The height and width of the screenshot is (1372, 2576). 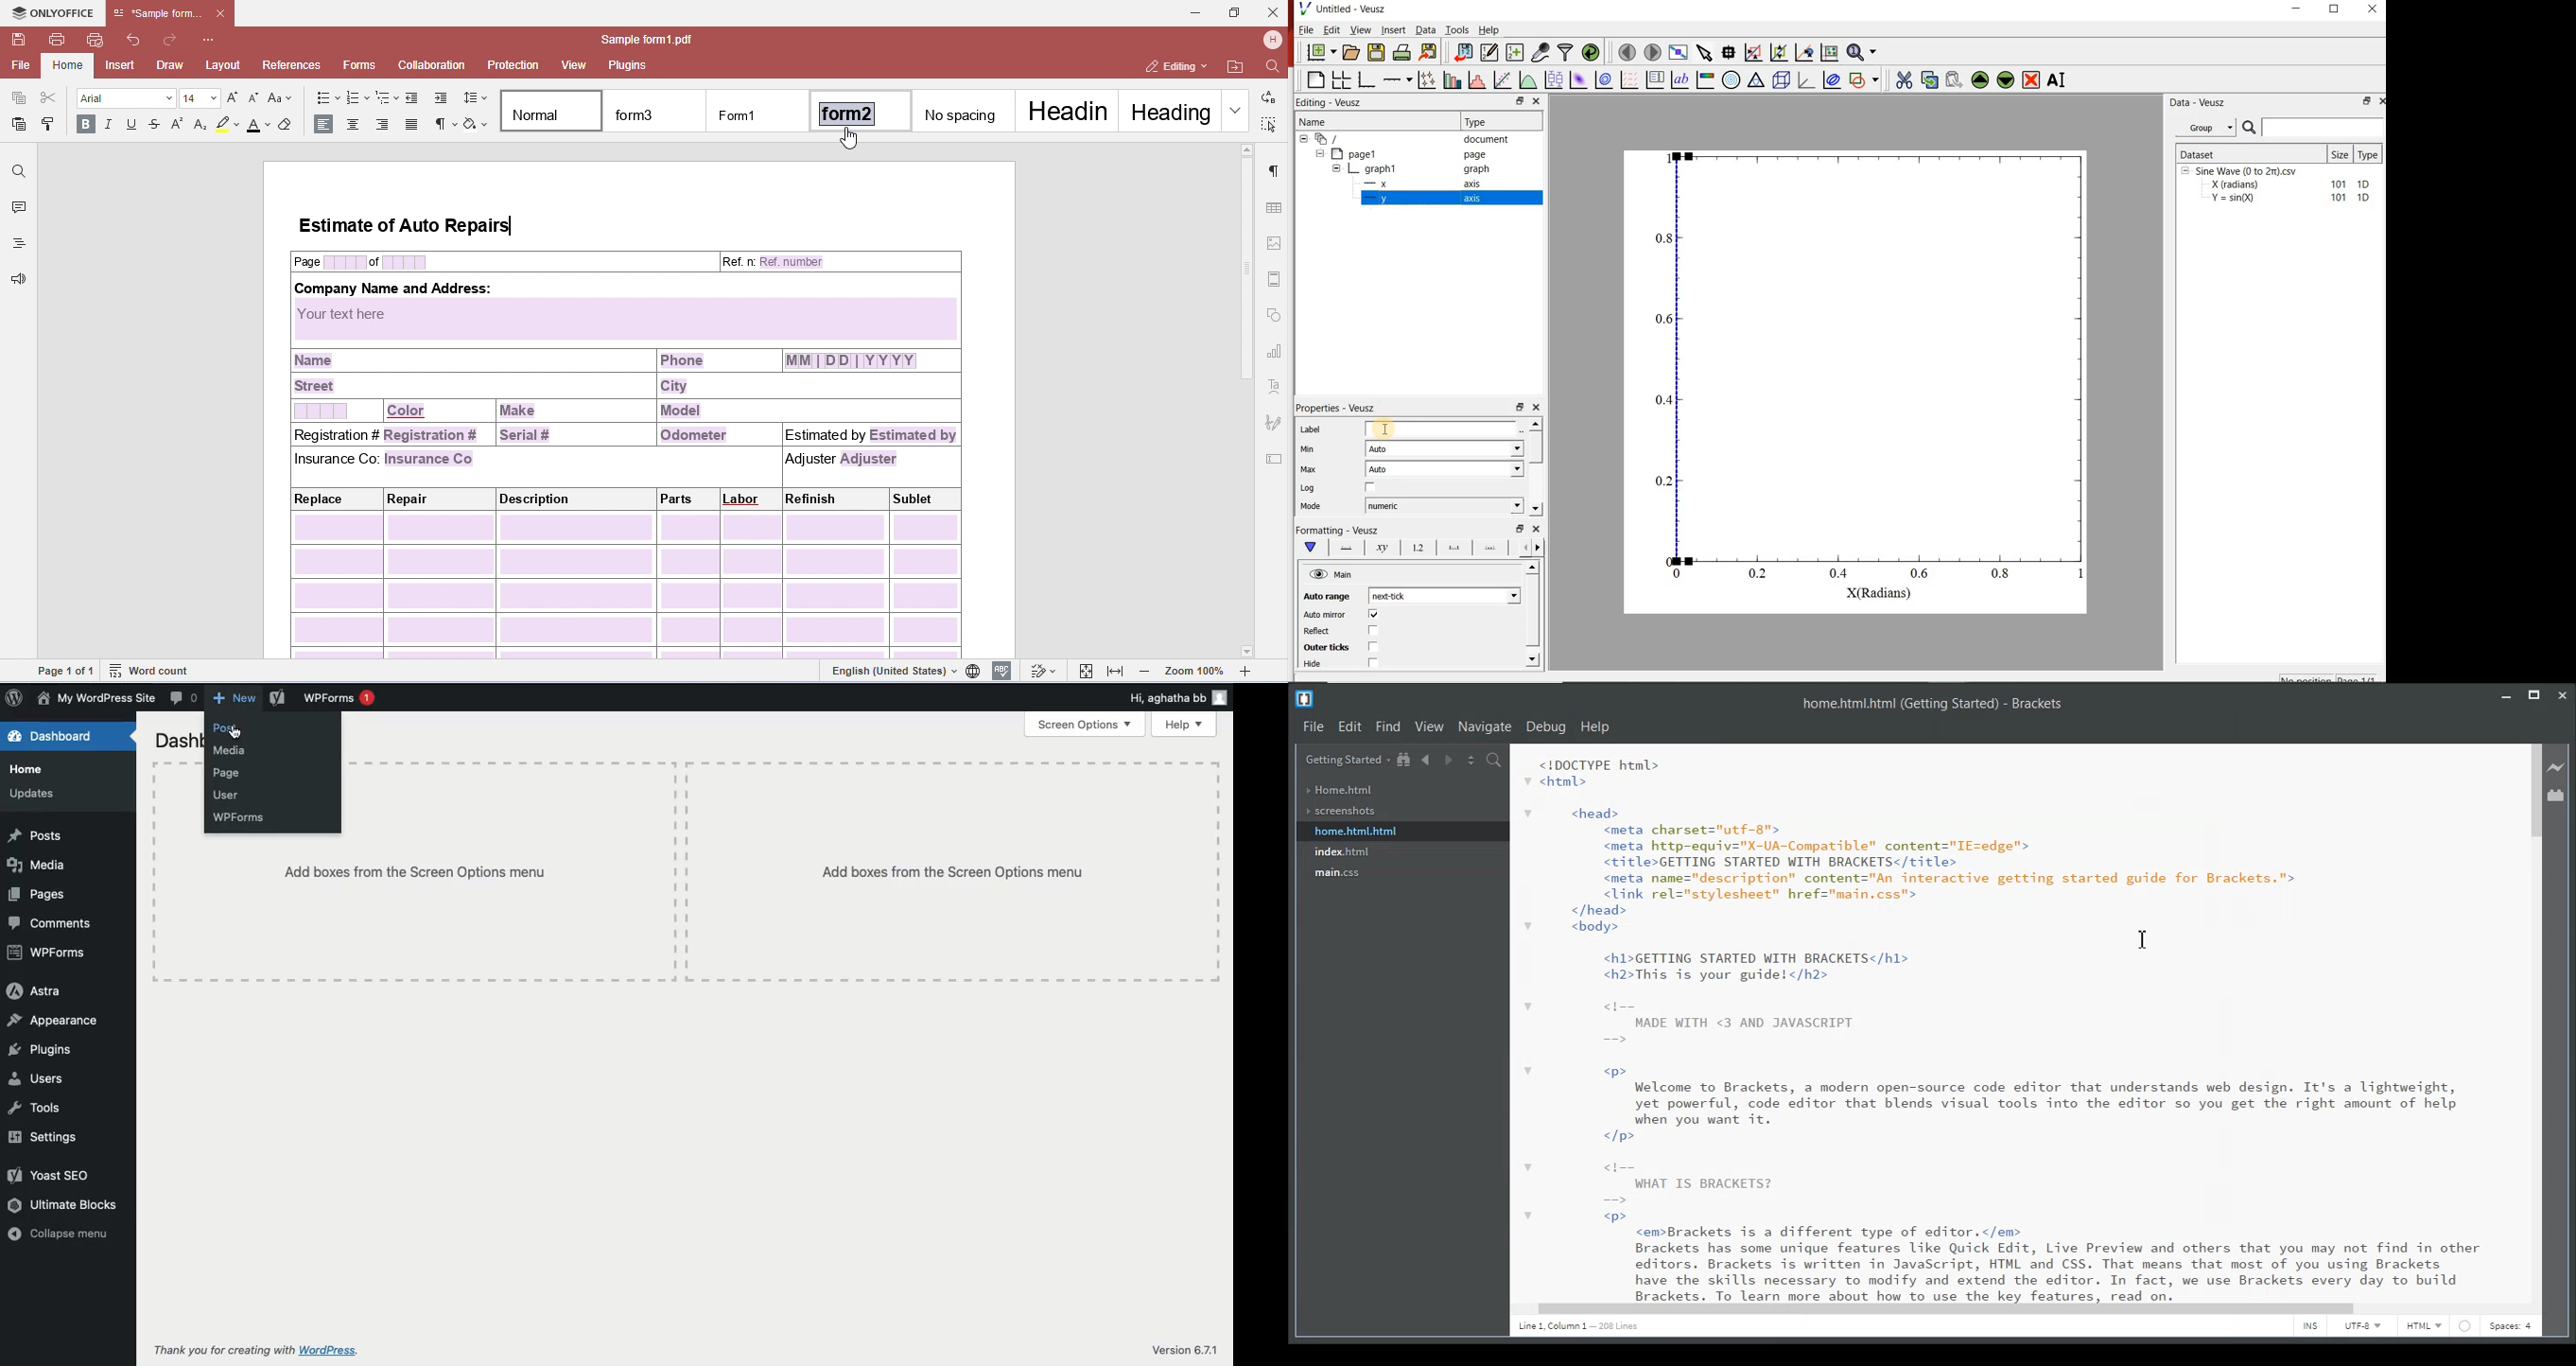 I want to click on Close, so click(x=1537, y=102).